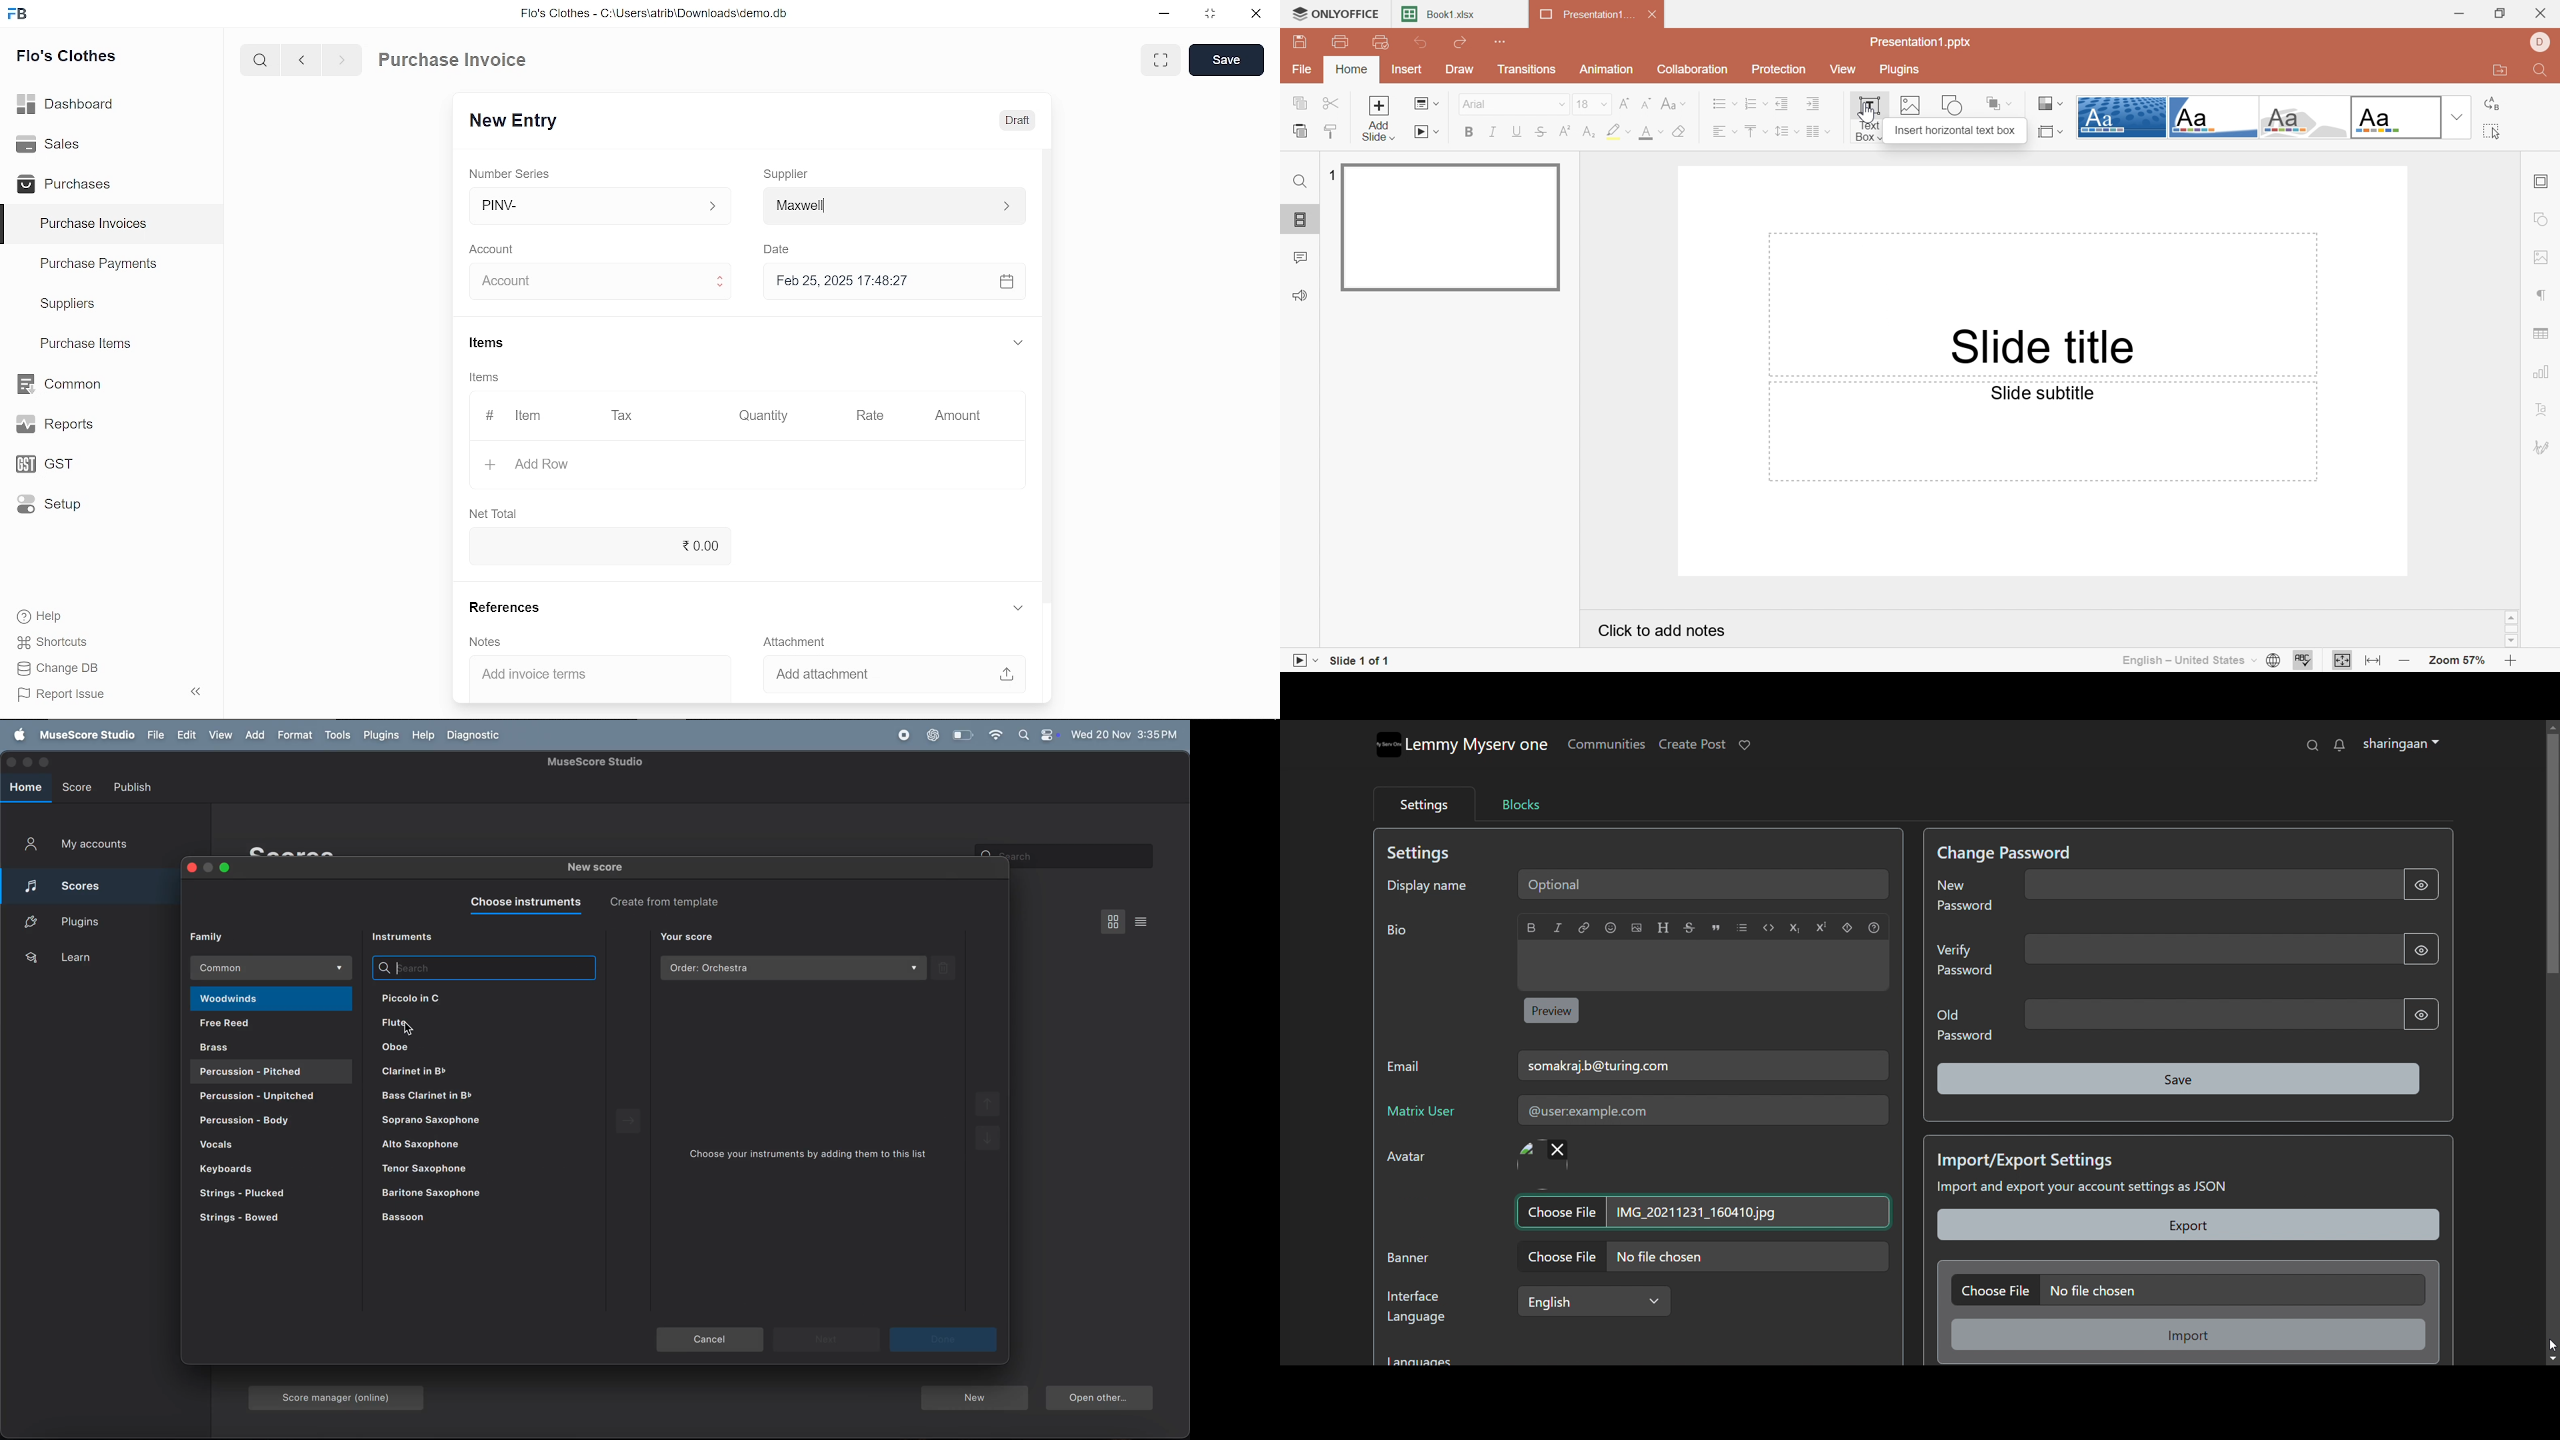  Describe the element at coordinates (1840, 67) in the screenshot. I see `View` at that location.